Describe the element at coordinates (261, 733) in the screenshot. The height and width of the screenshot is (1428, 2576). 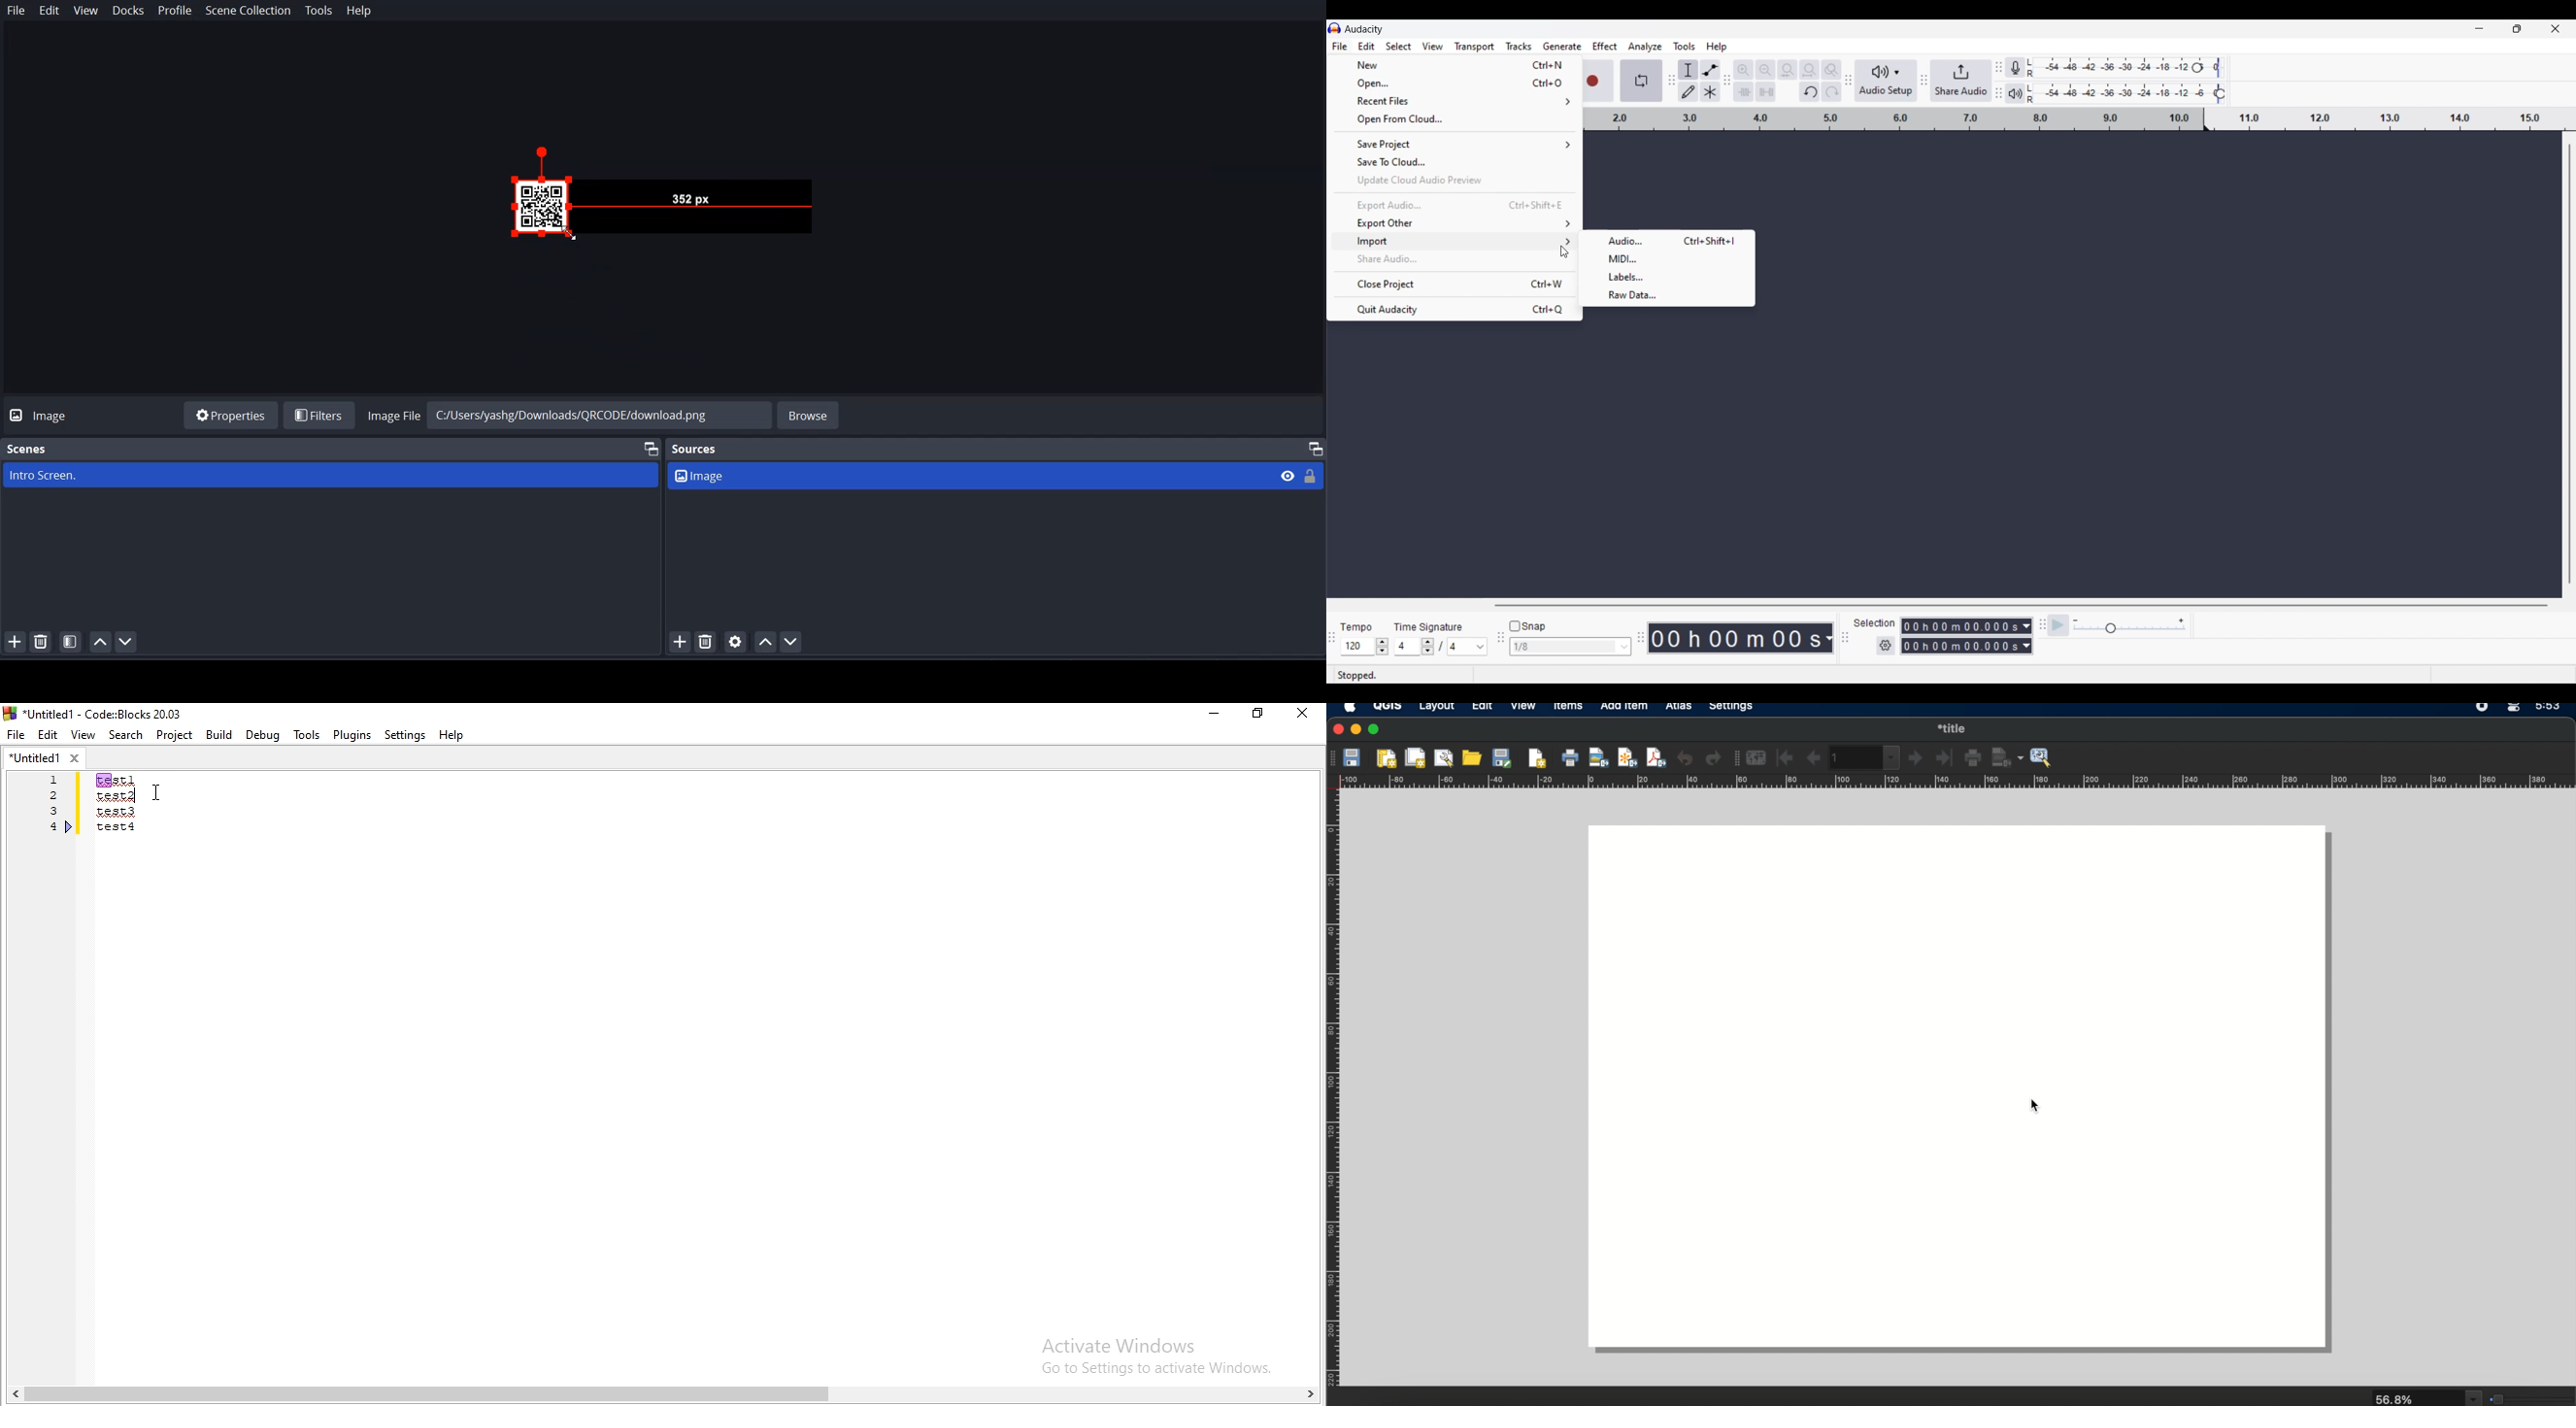
I see `Debug ` at that location.